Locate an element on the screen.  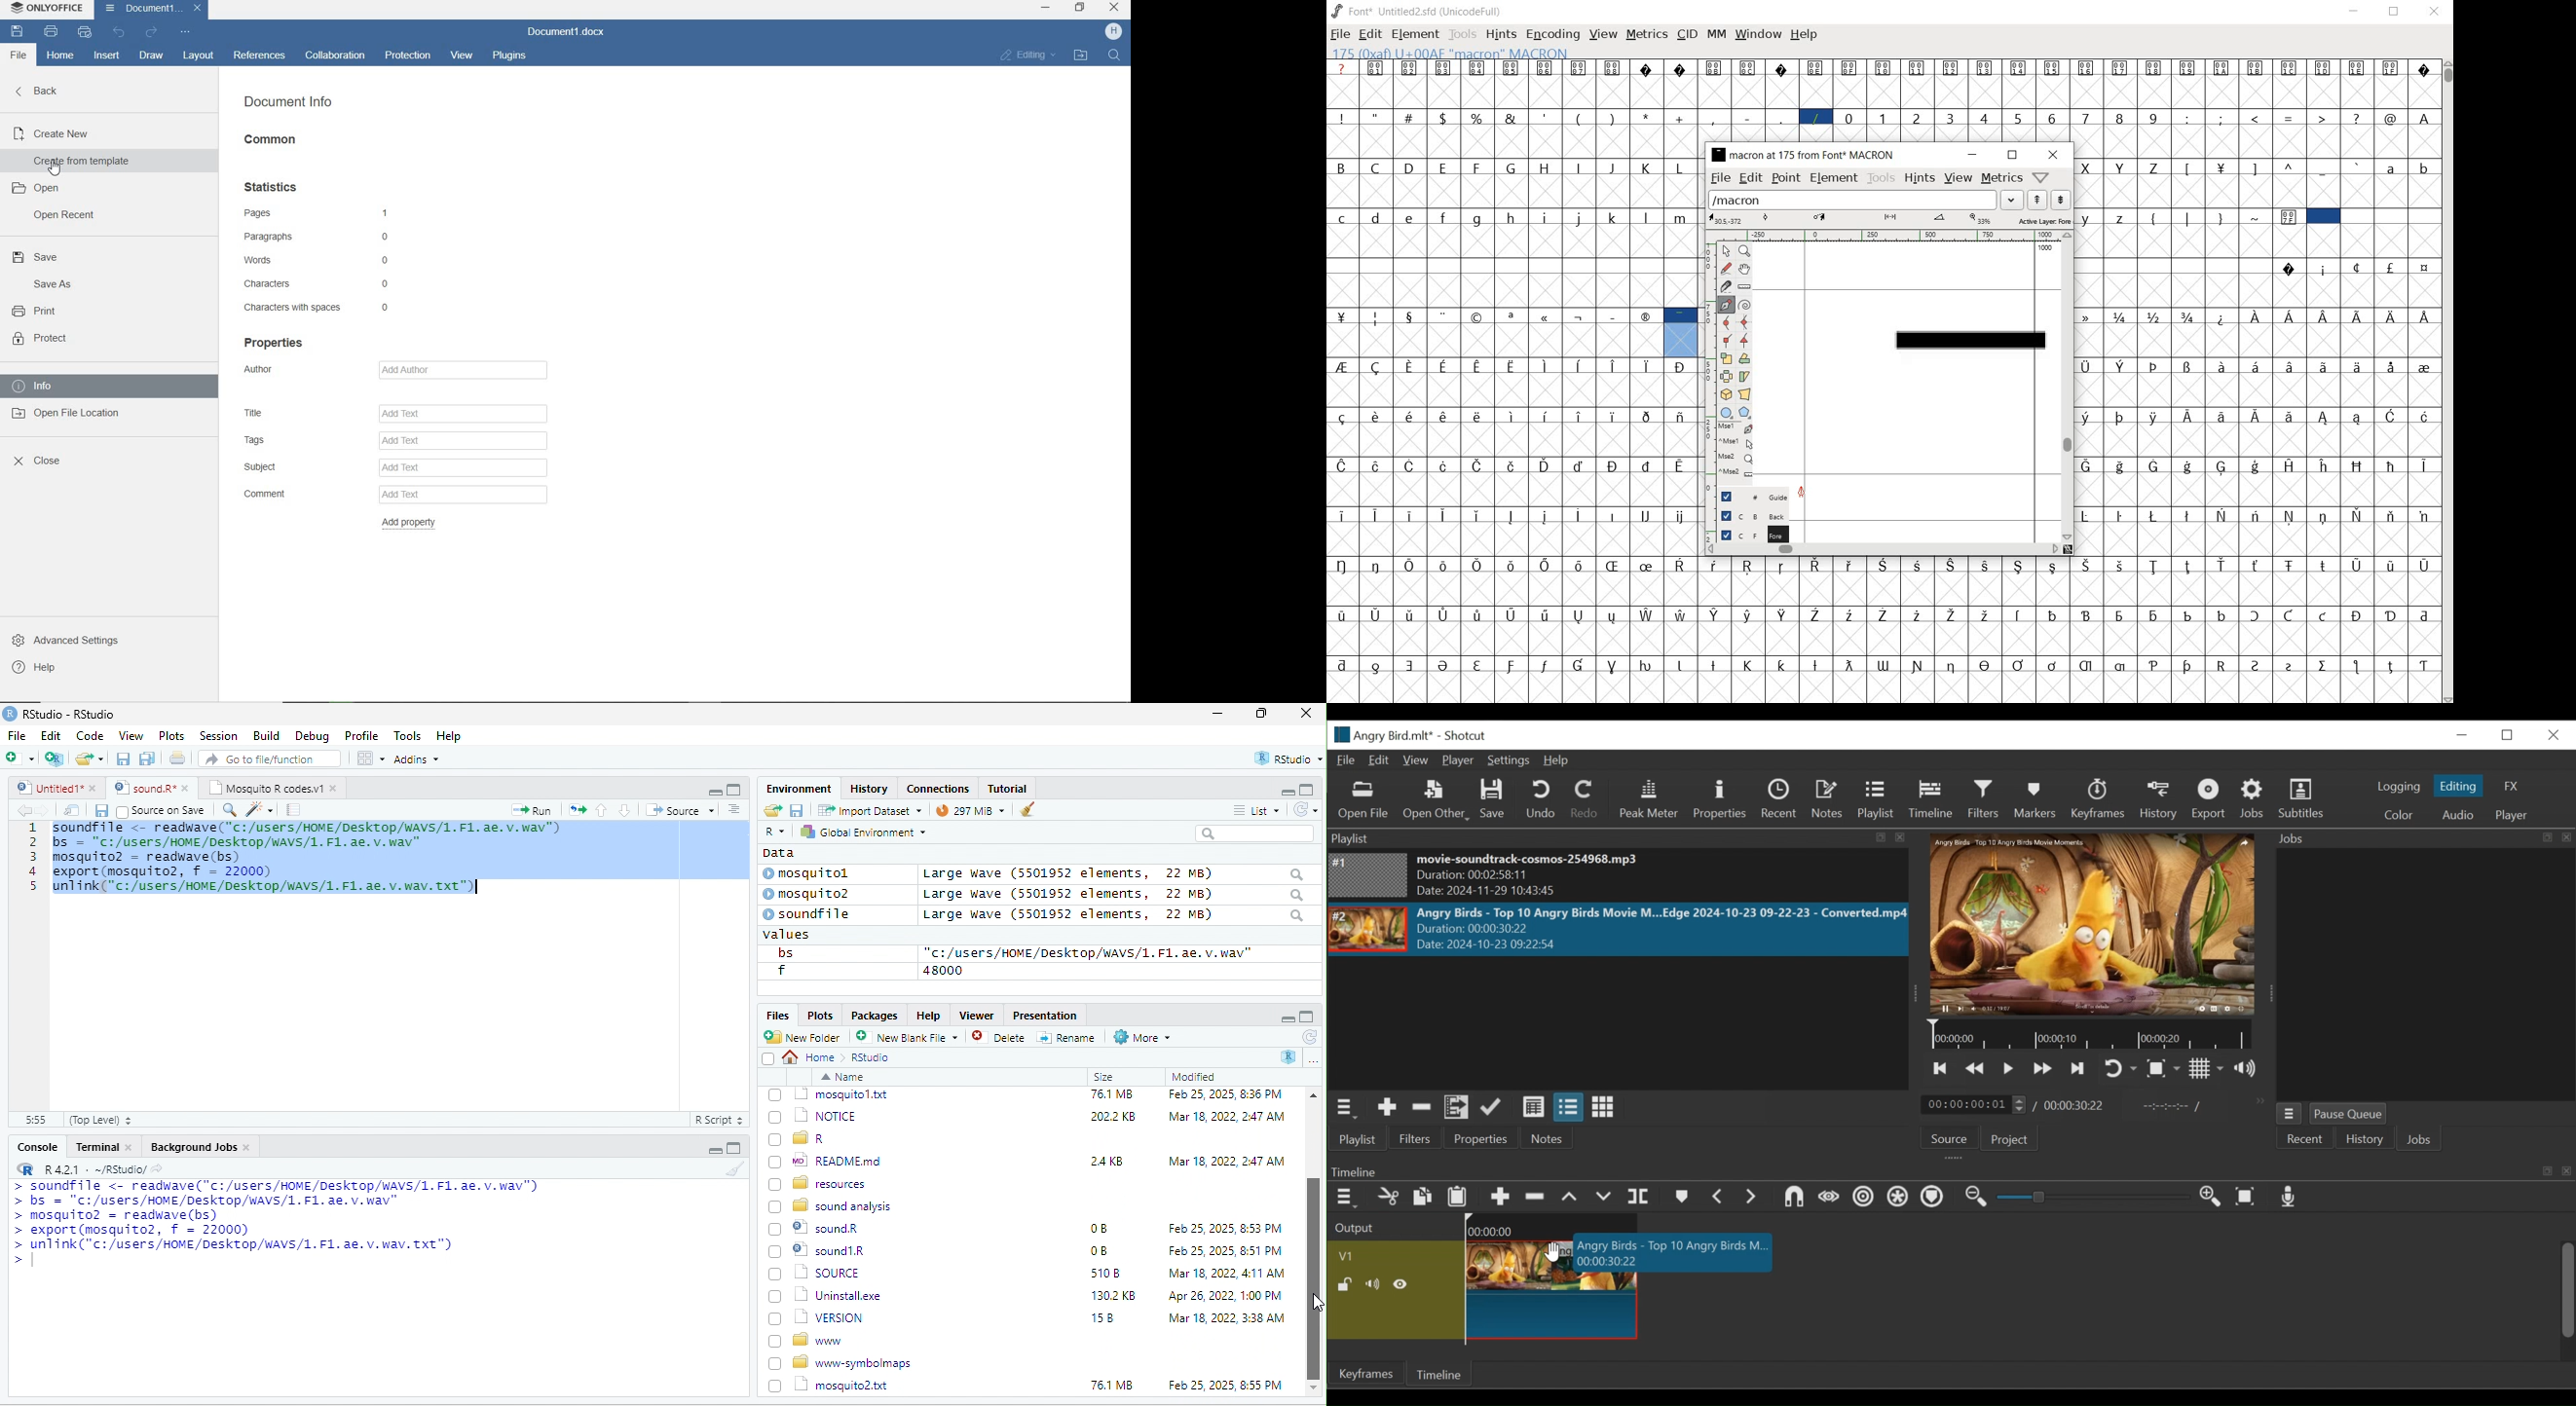
save is located at coordinates (40, 257).